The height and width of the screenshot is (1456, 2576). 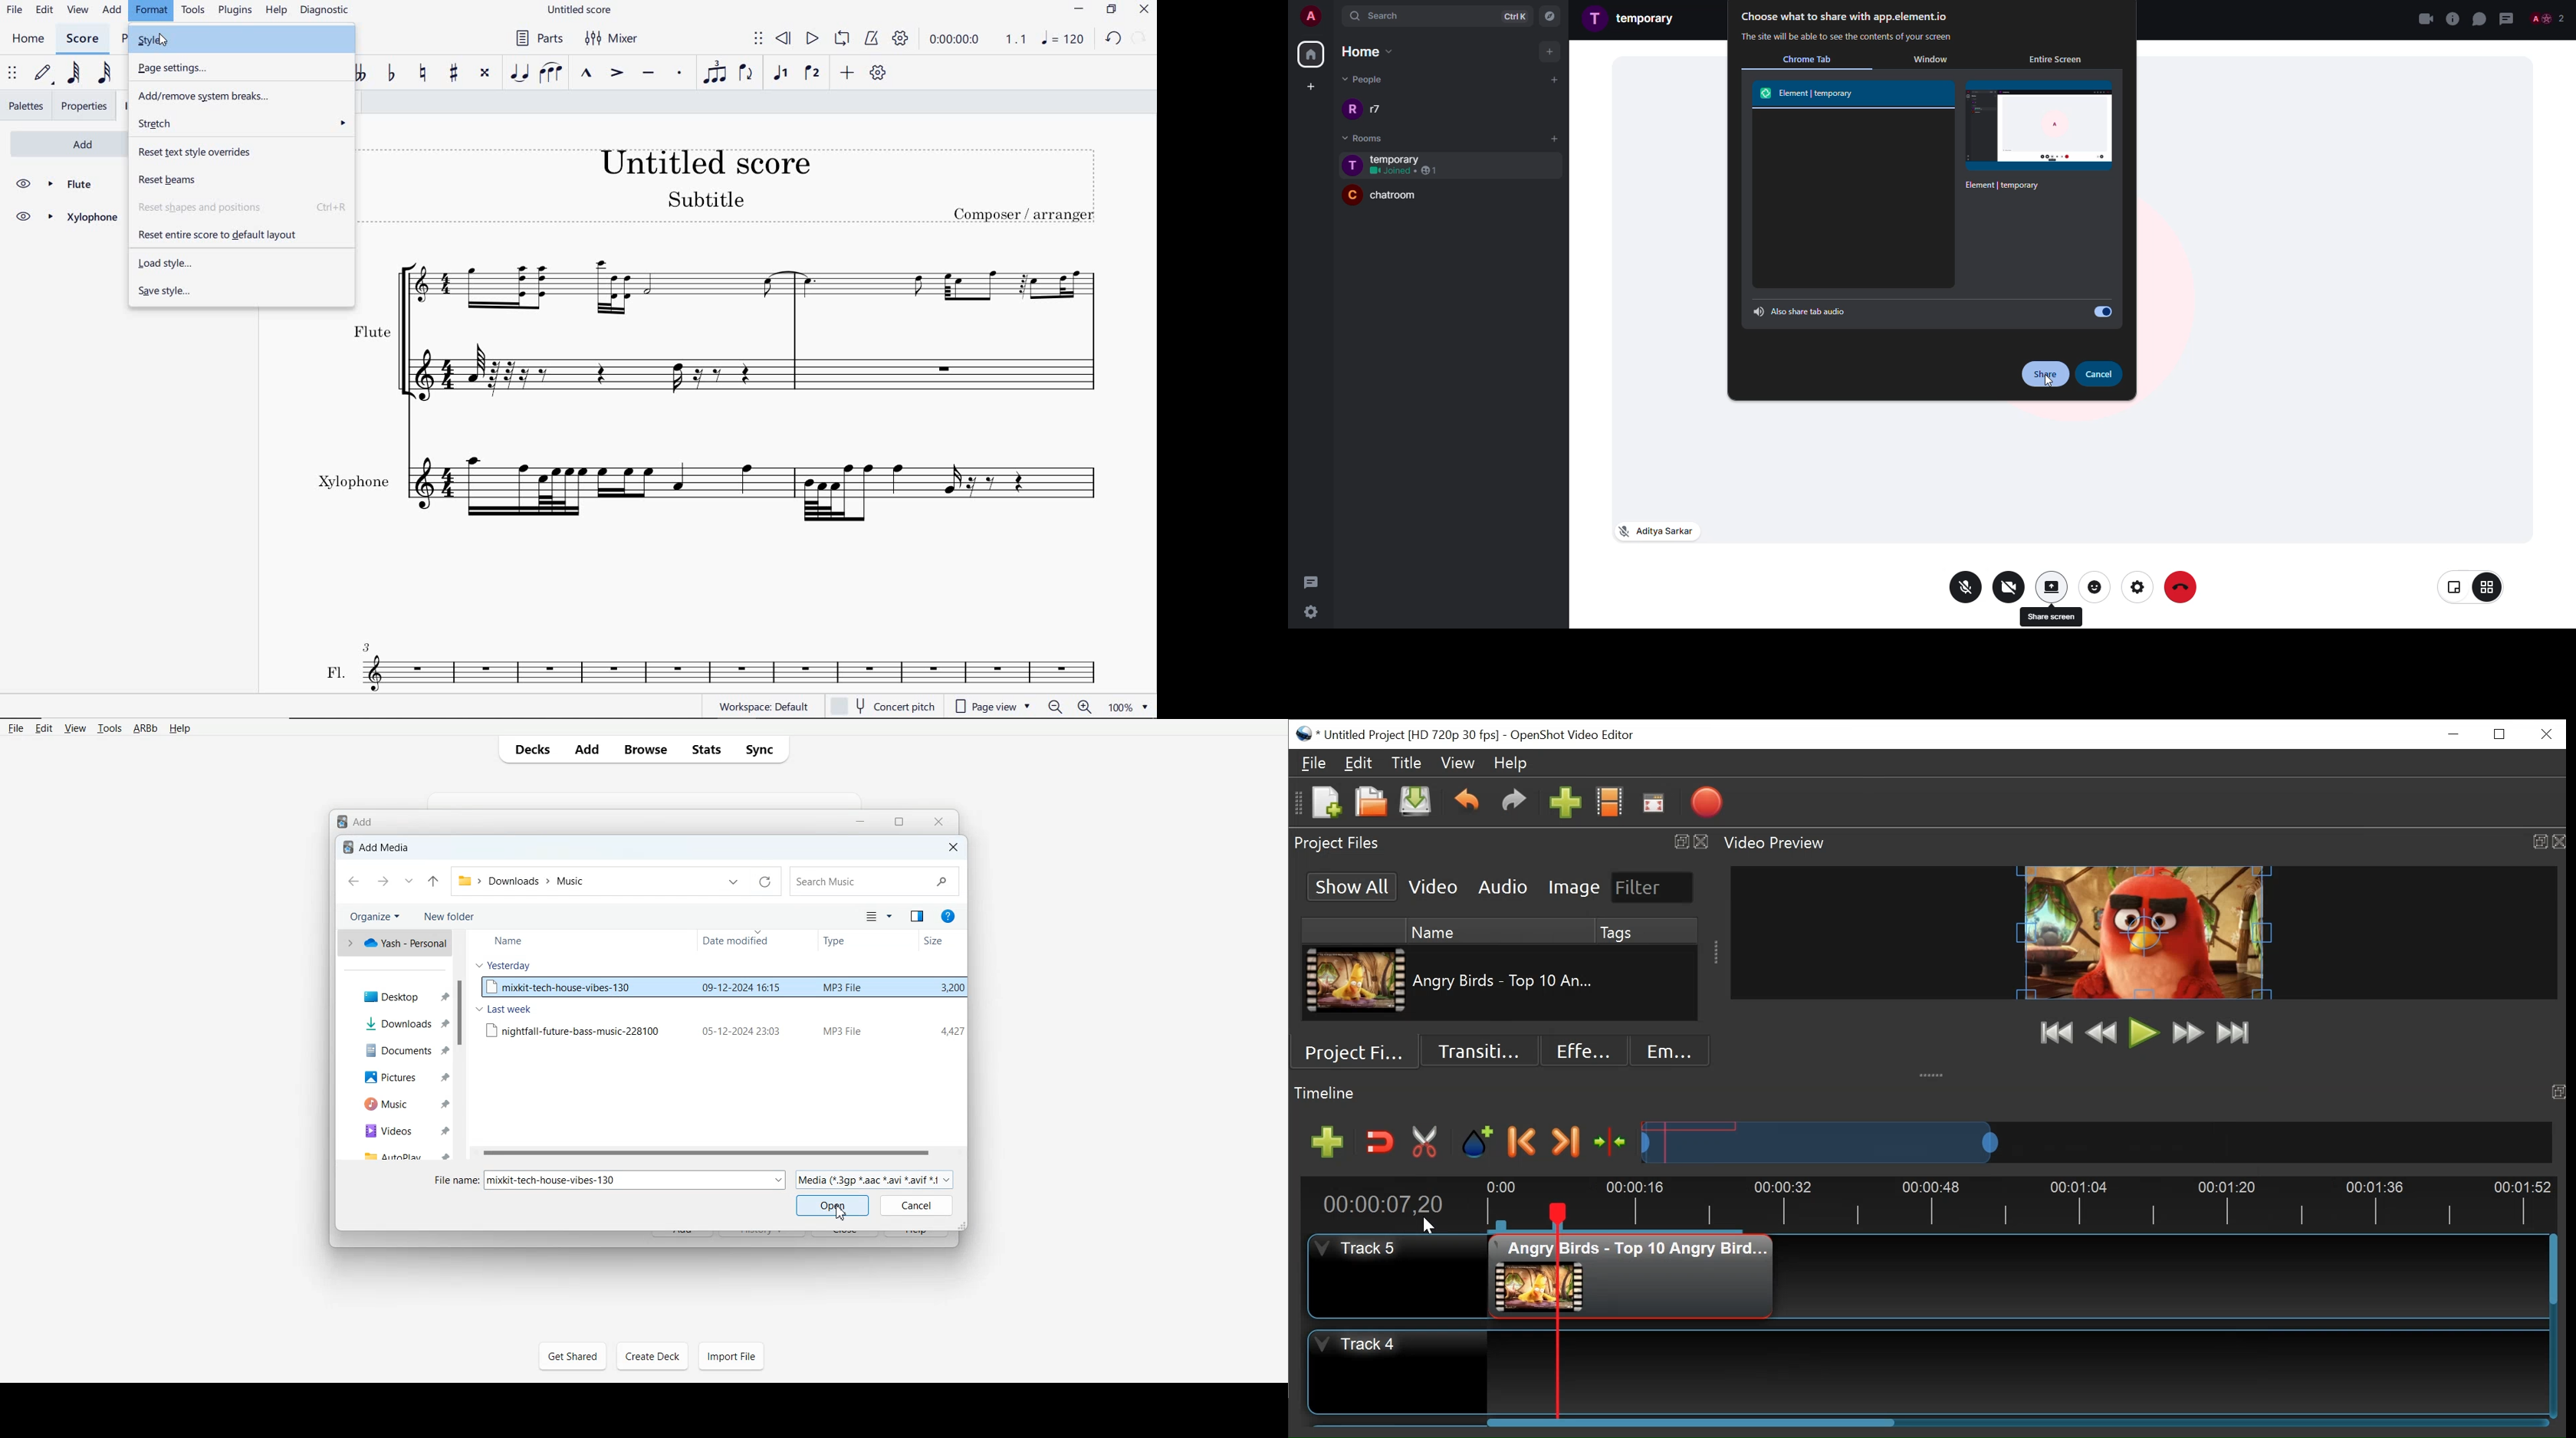 I want to click on Previous File, so click(x=734, y=881).